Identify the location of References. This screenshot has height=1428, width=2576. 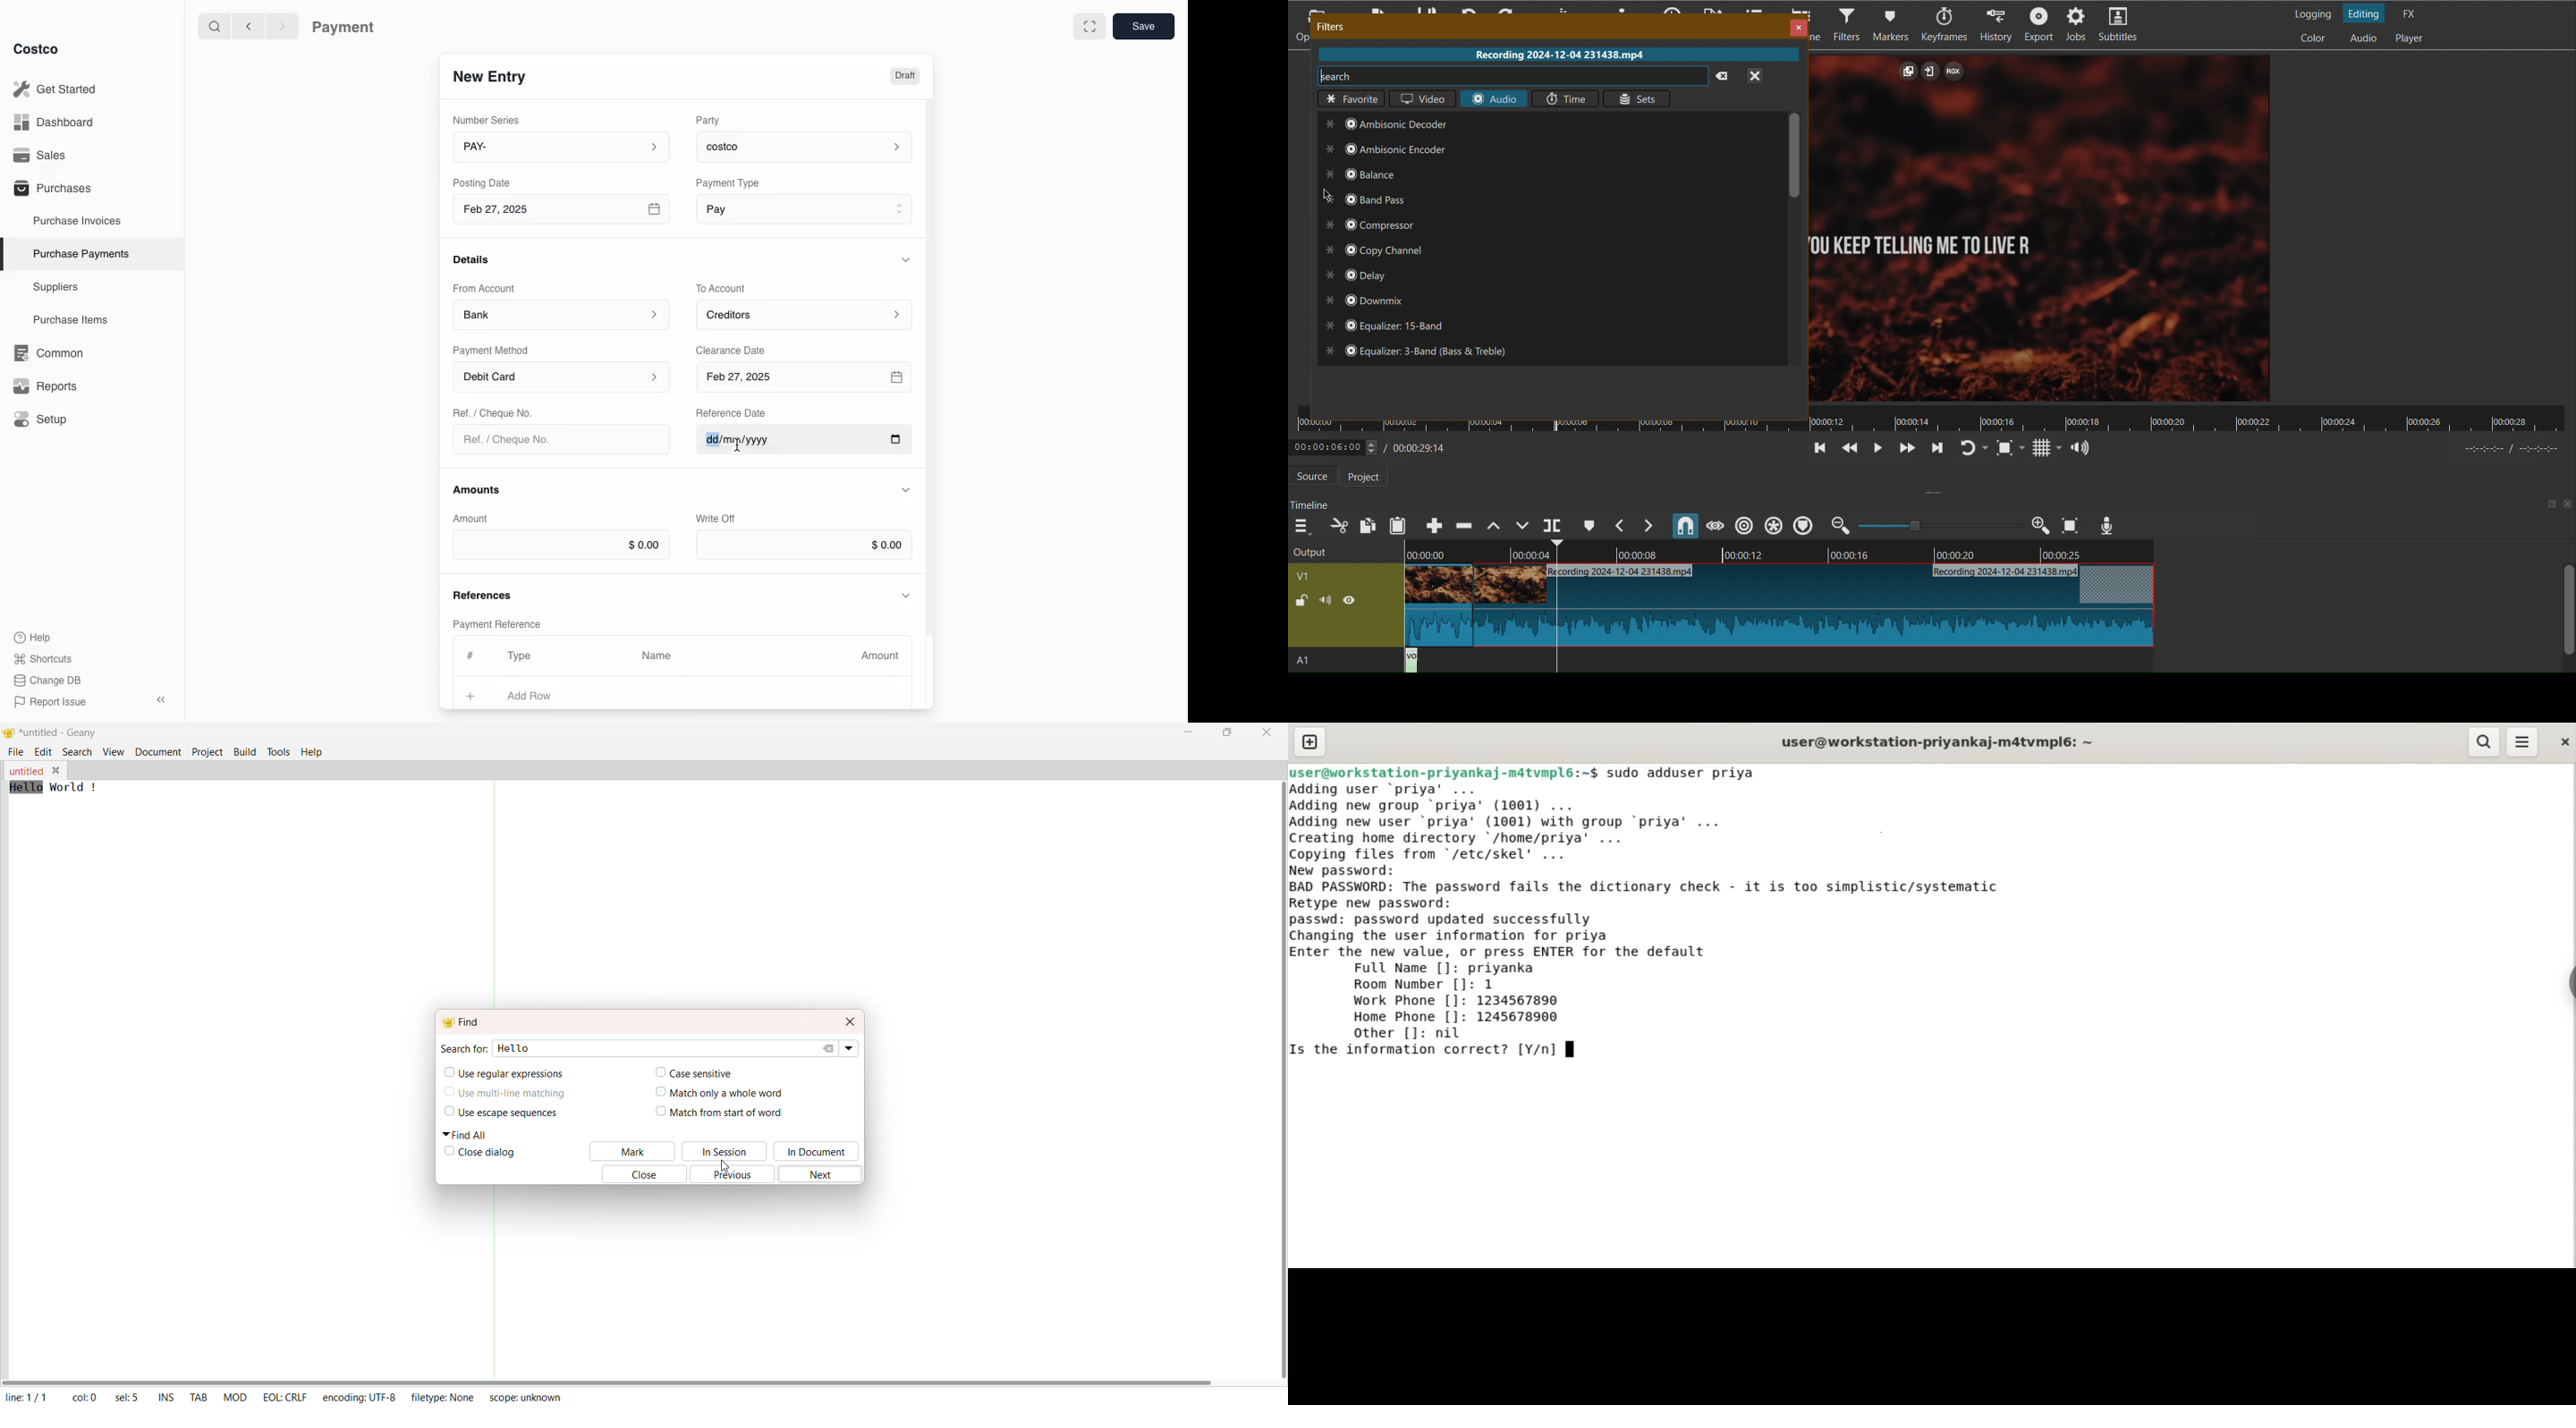
(485, 593).